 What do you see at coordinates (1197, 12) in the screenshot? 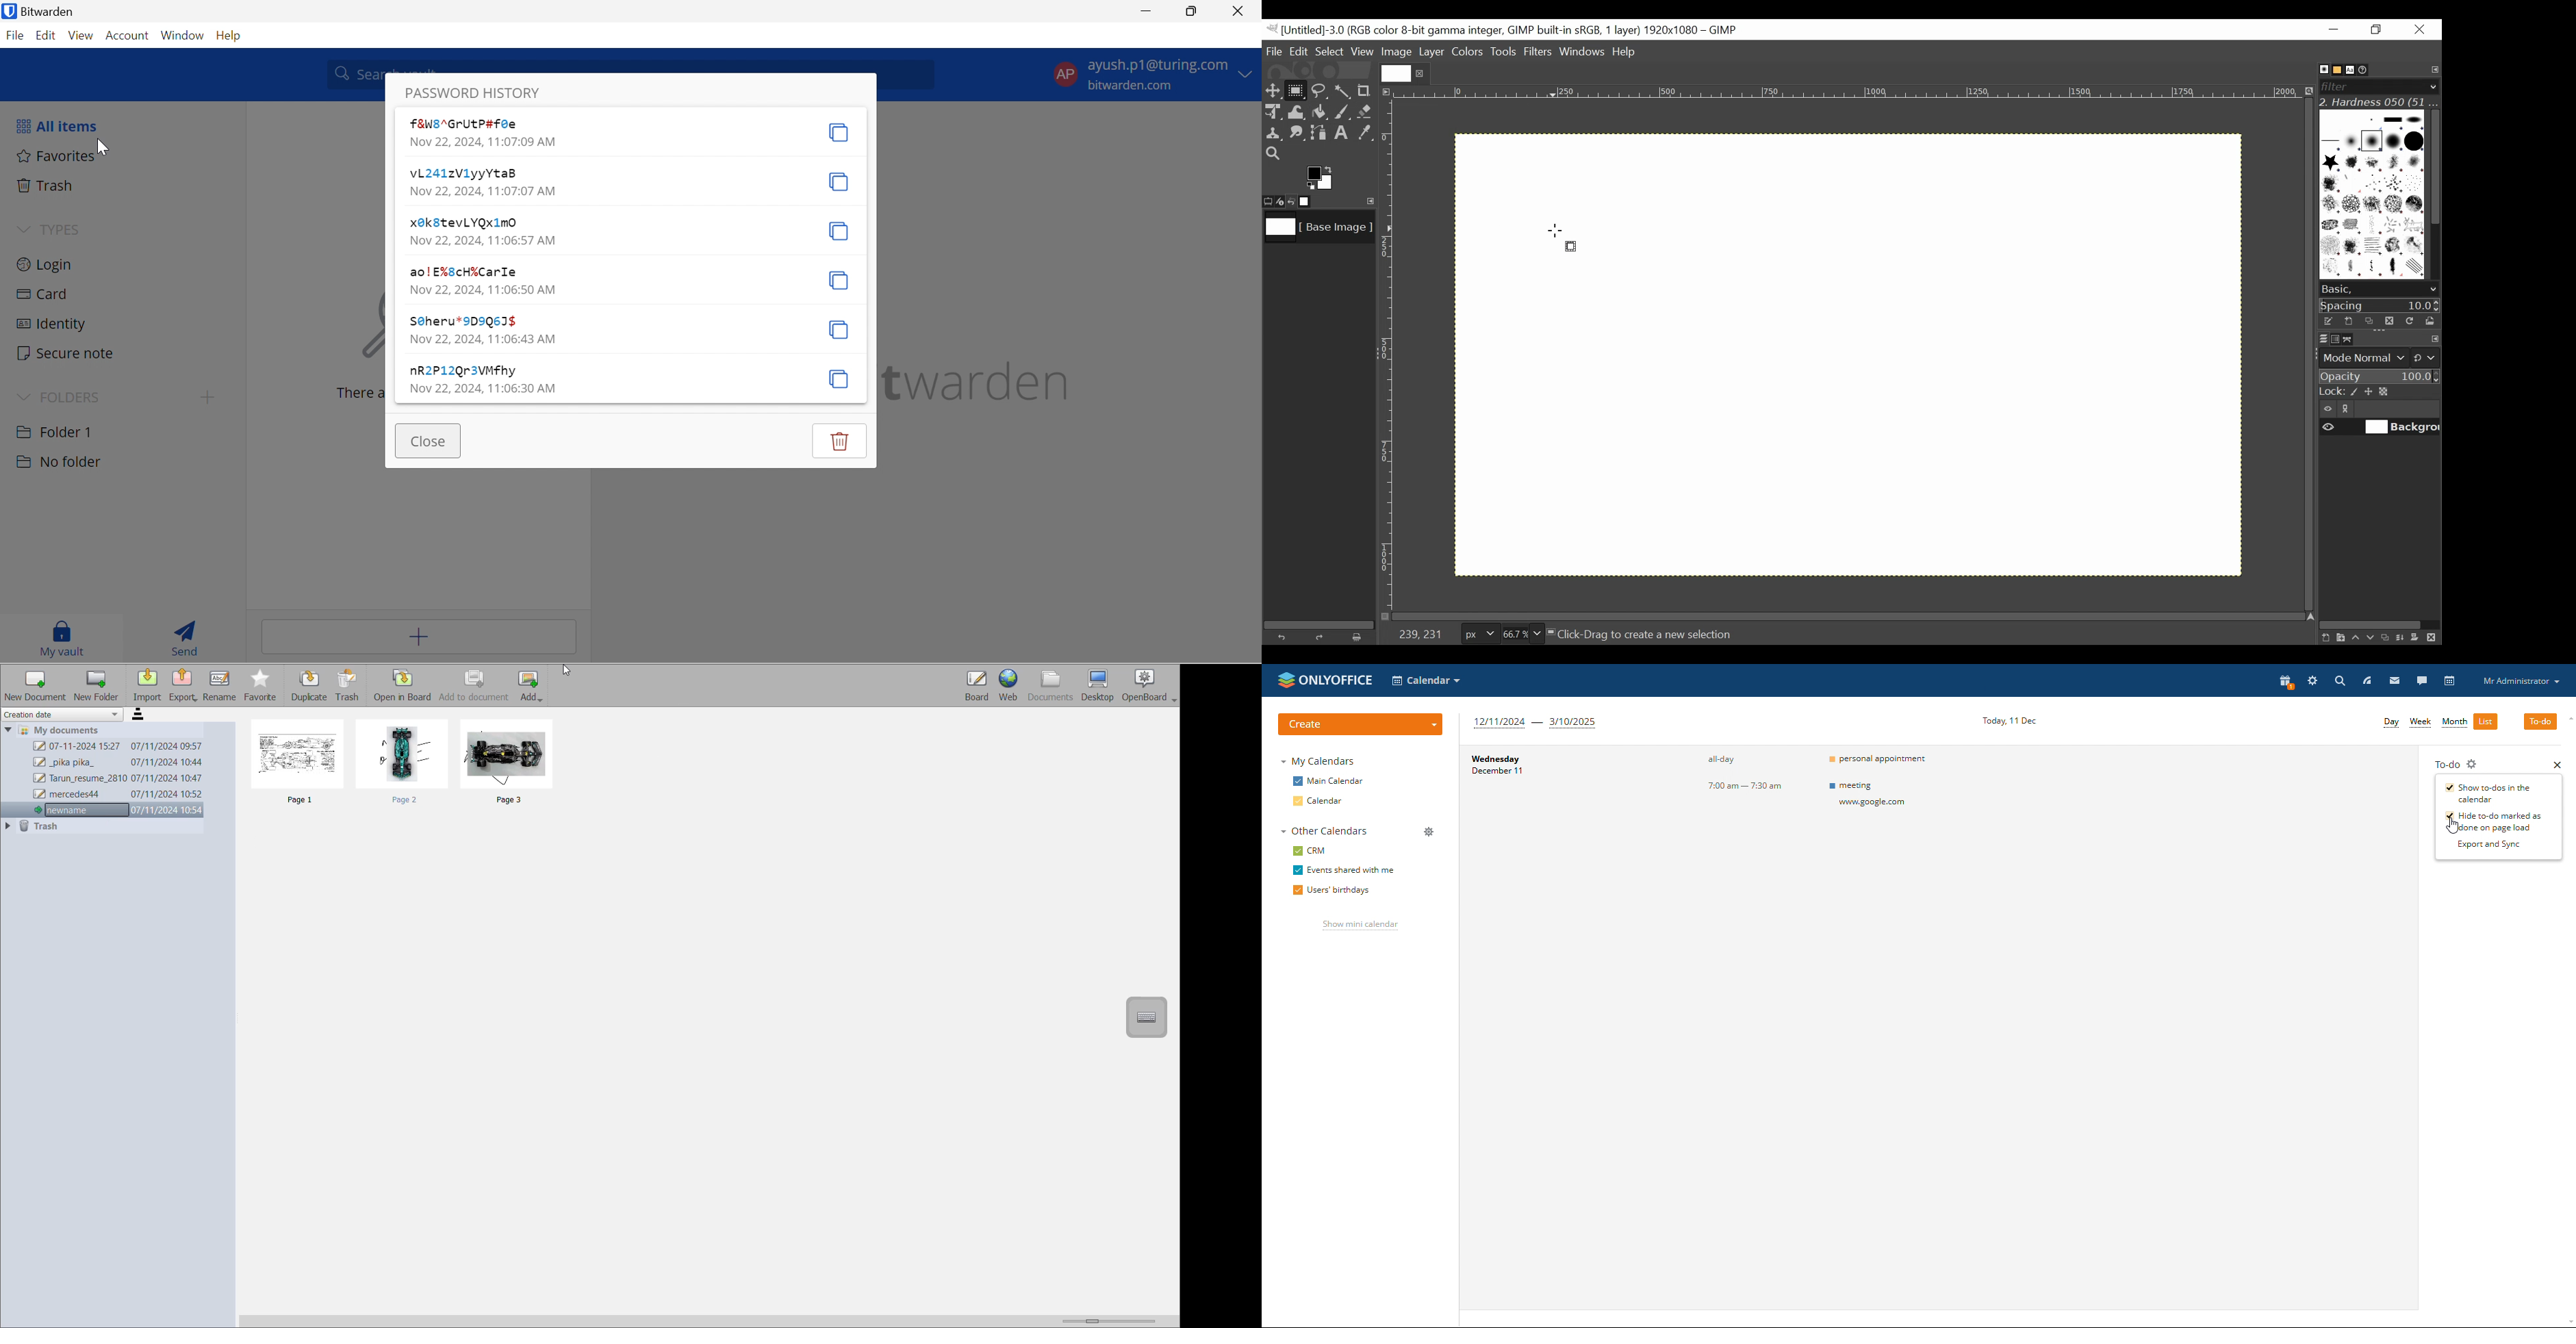
I see `resize` at bounding box center [1197, 12].